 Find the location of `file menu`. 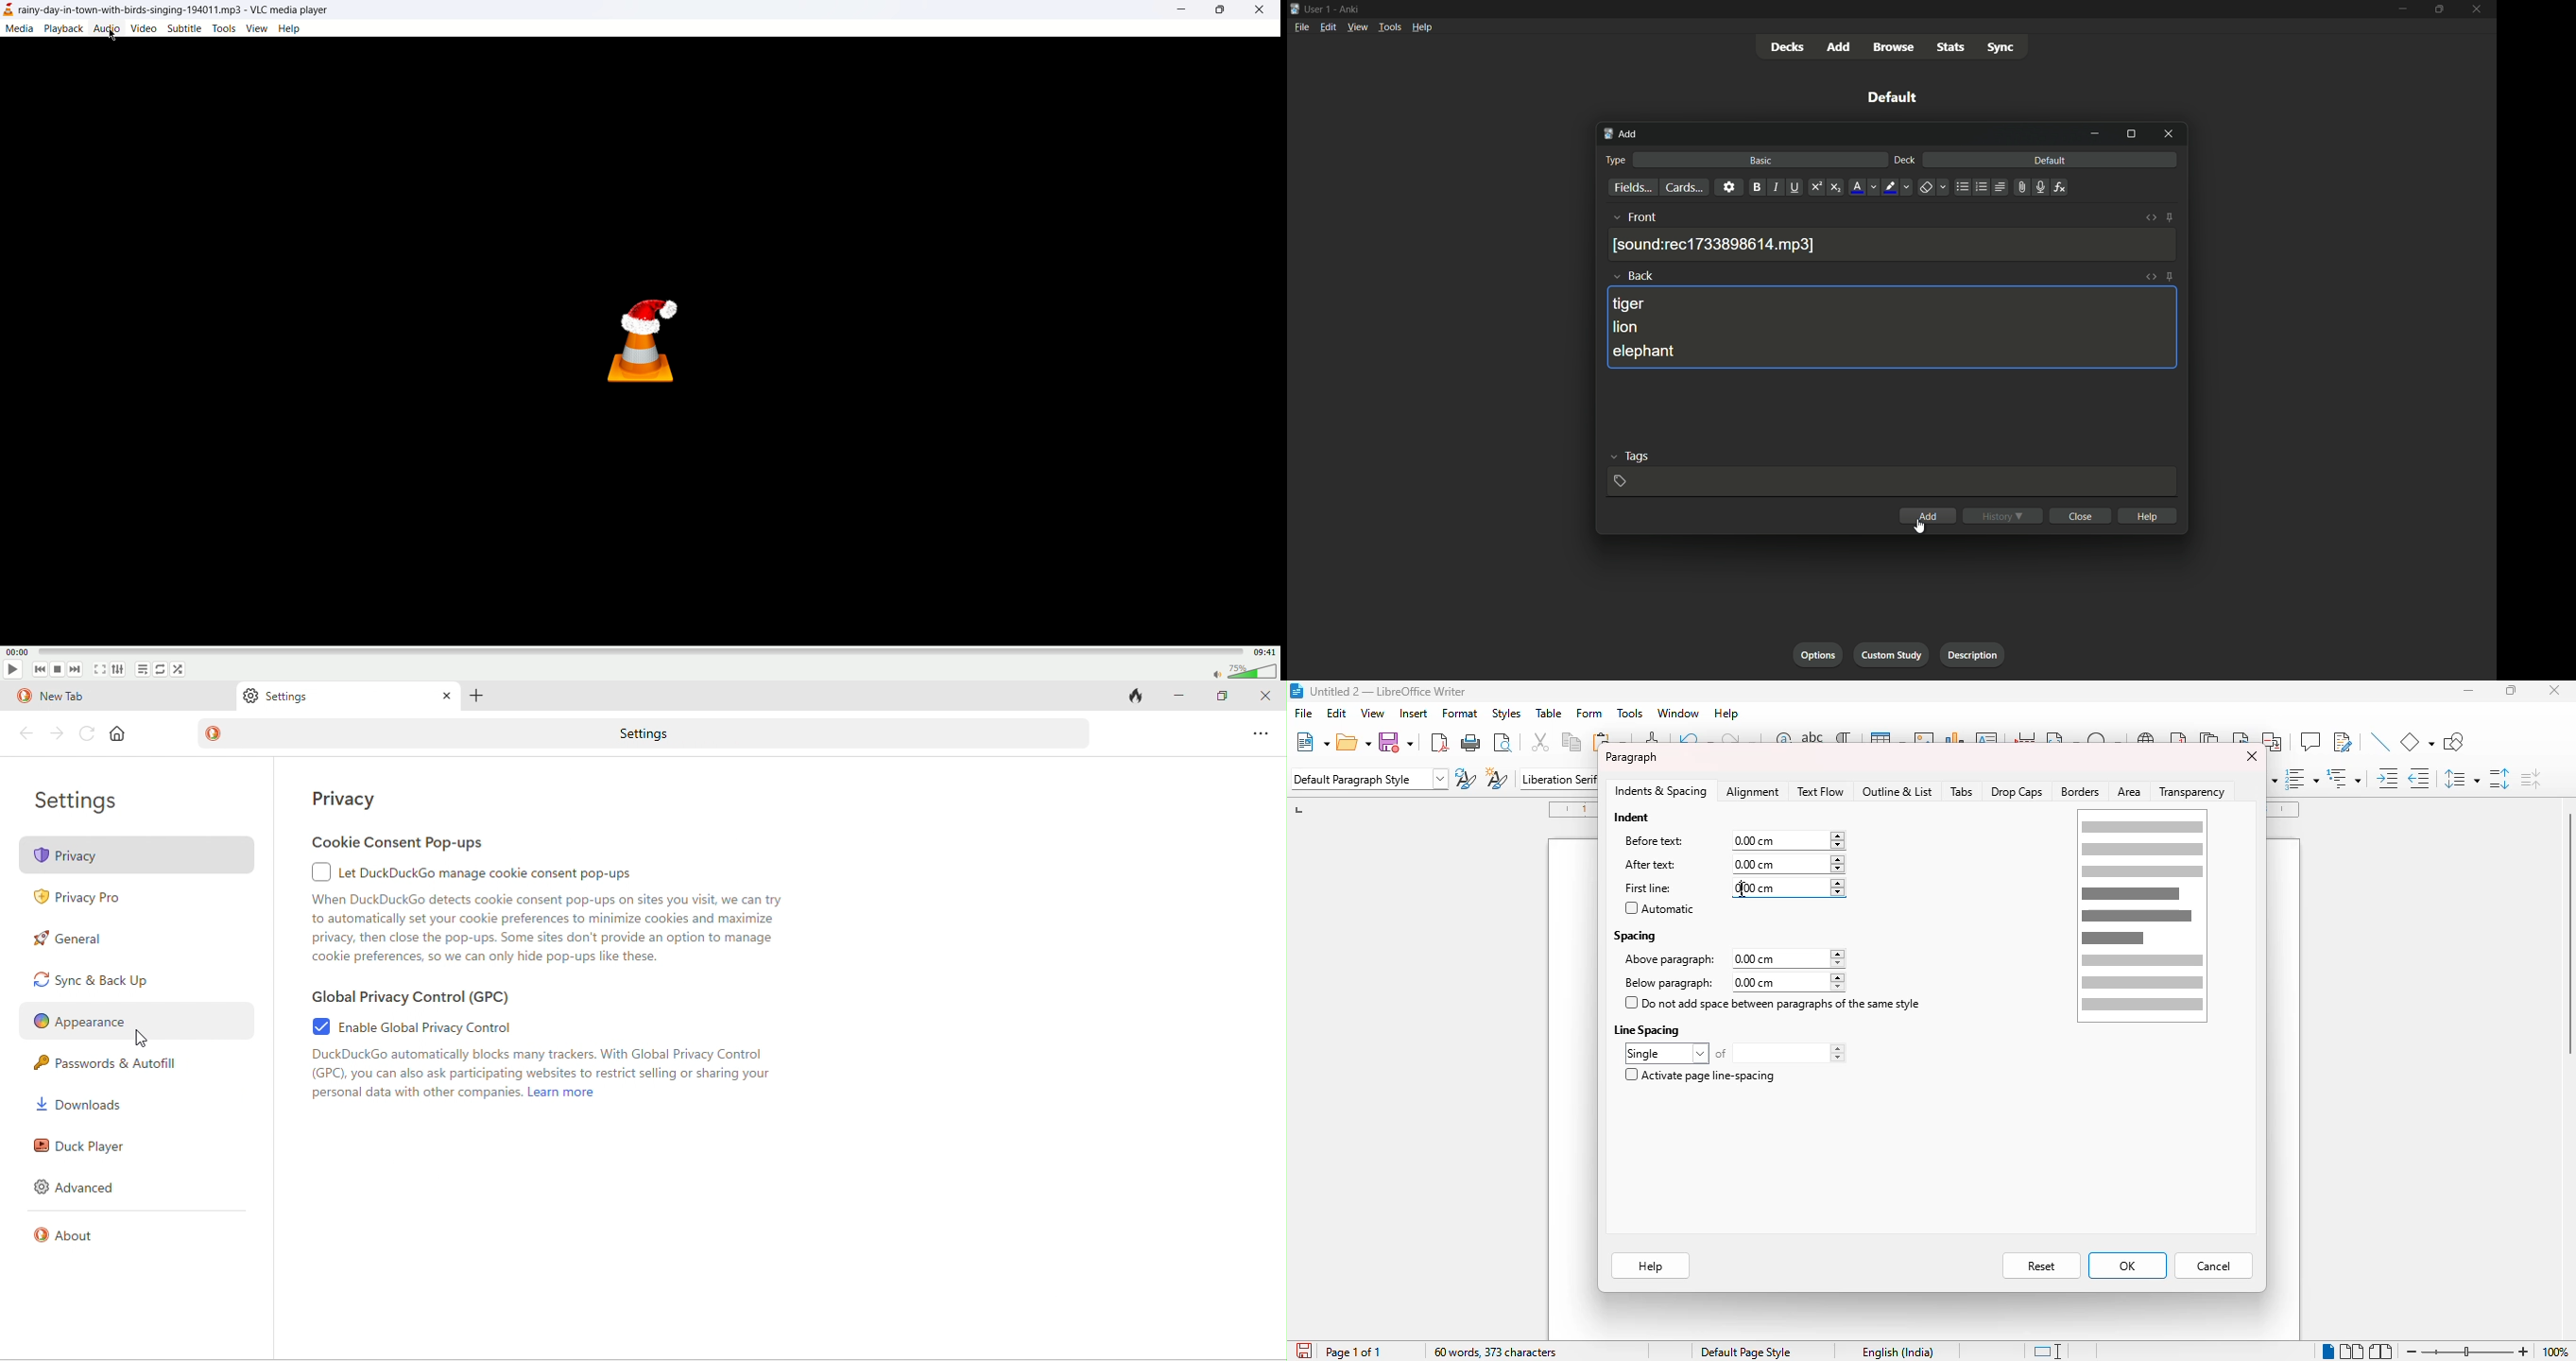

file menu is located at coordinates (1302, 26).